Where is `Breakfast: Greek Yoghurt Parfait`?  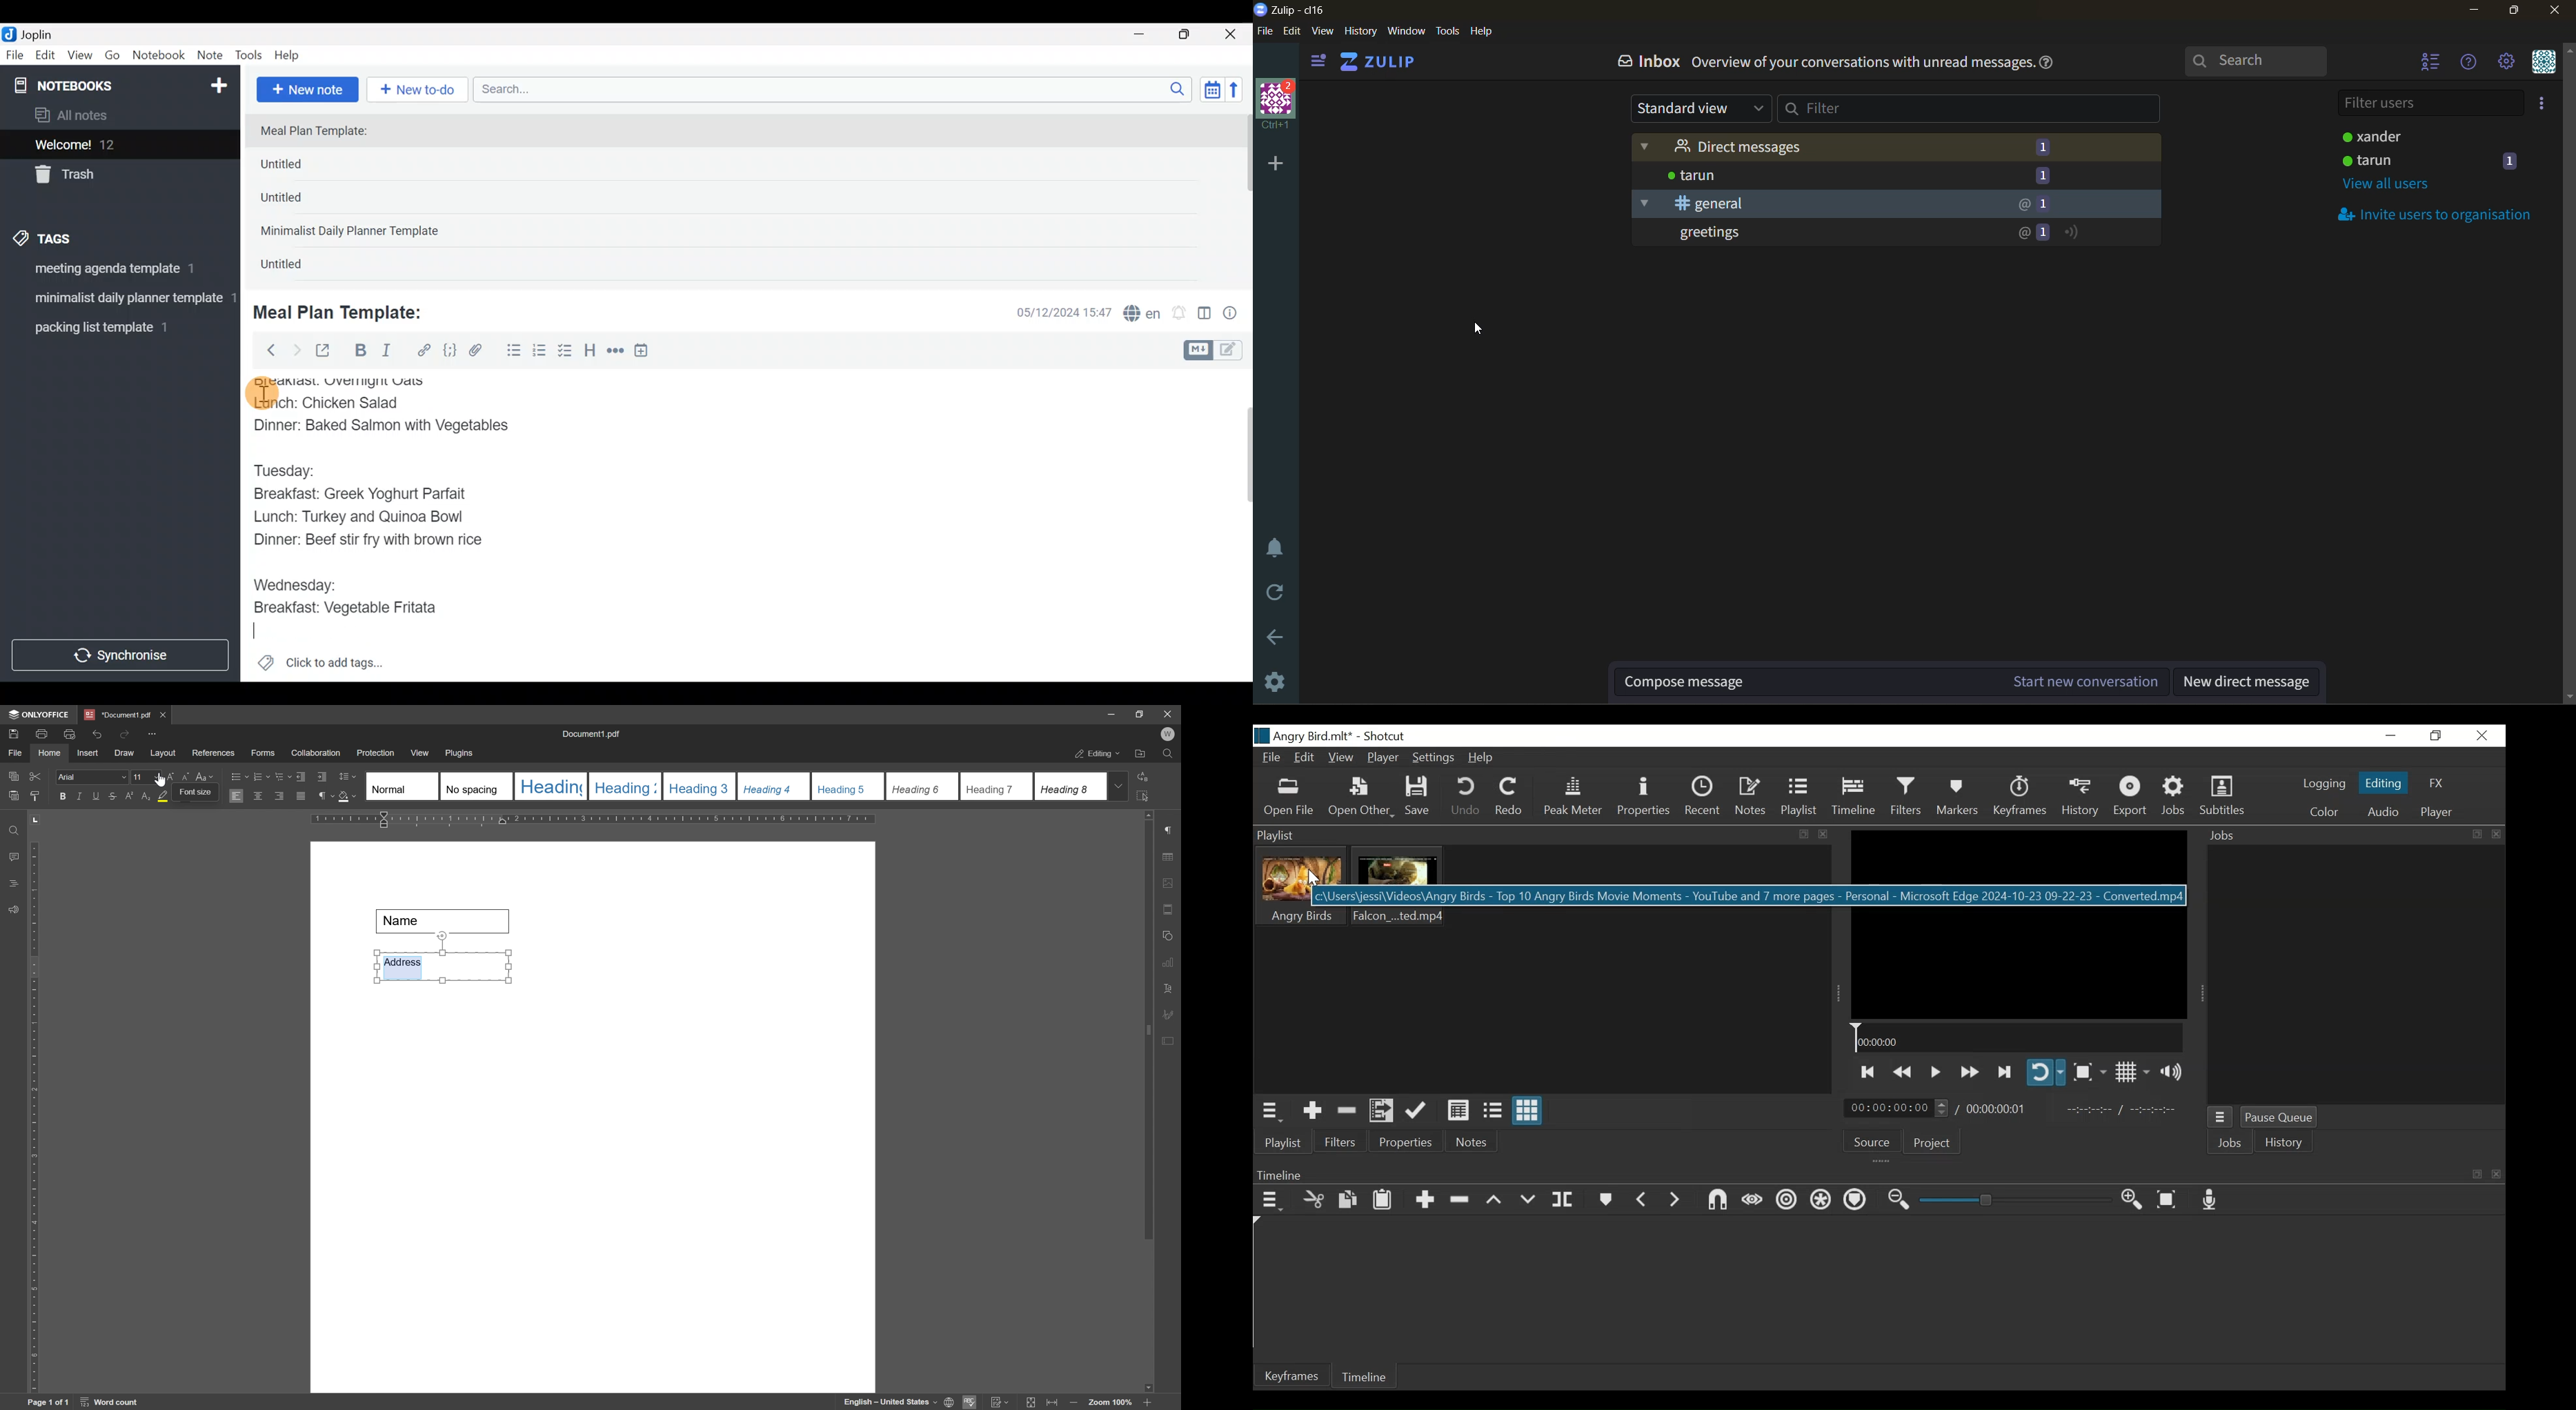 Breakfast: Greek Yoghurt Parfait is located at coordinates (369, 493).